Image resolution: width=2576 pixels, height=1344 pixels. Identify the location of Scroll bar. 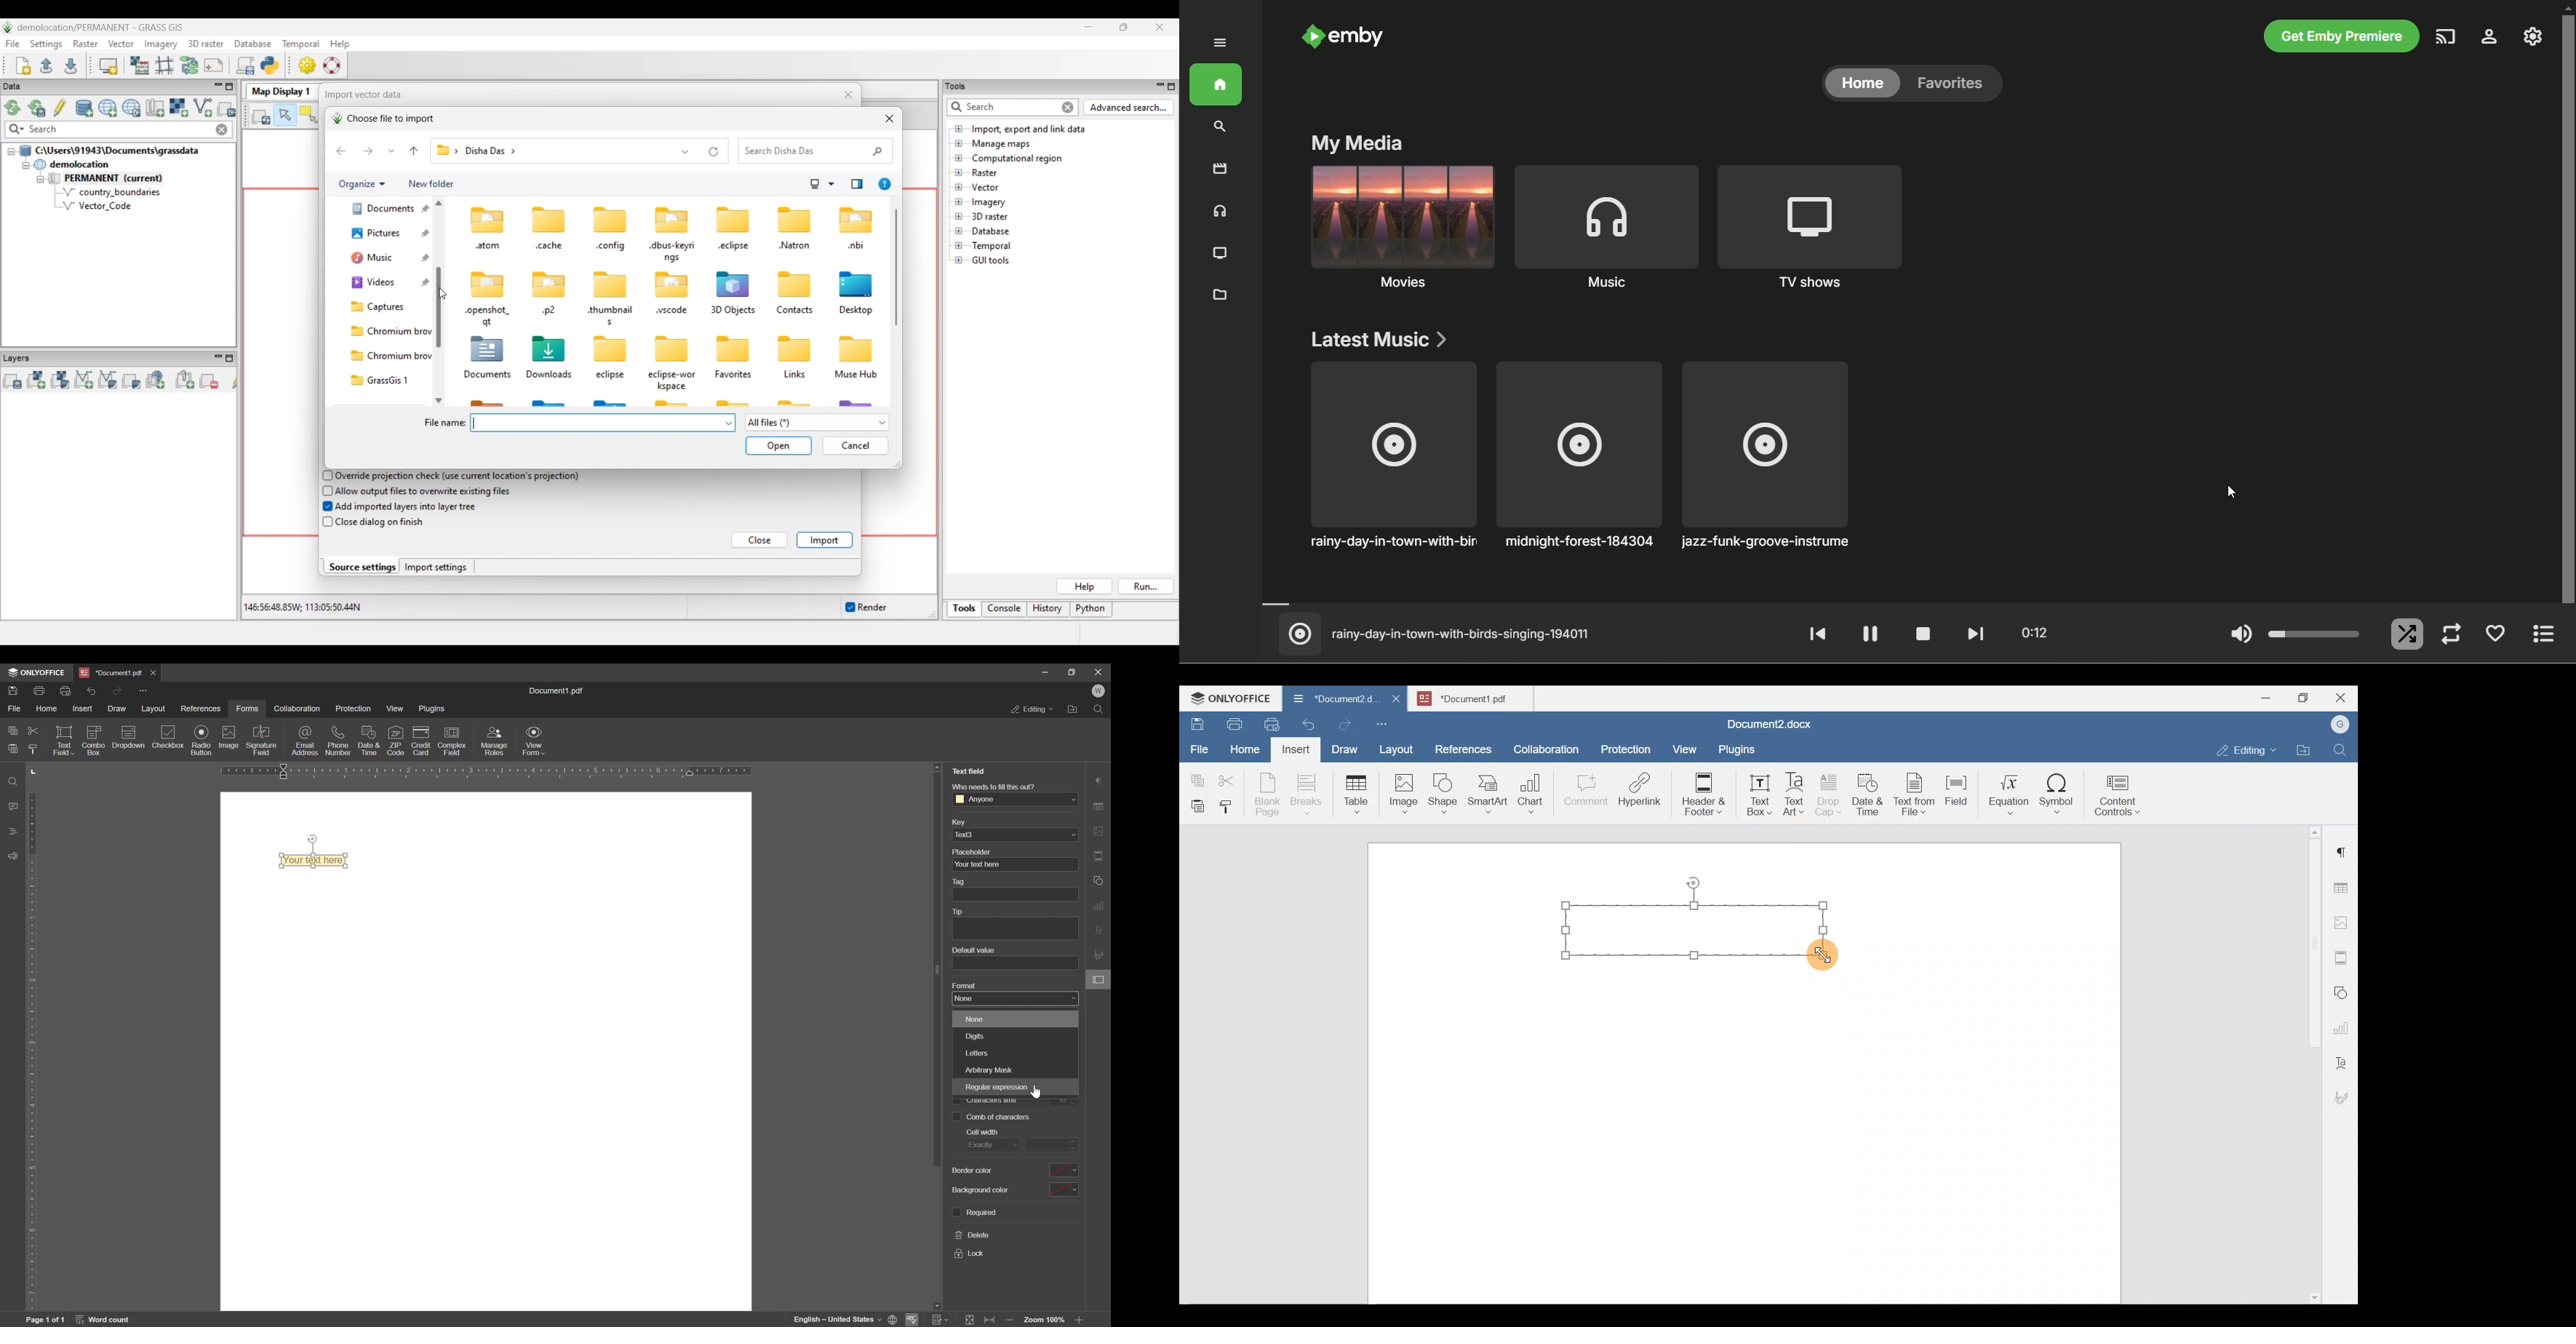
(2310, 1062).